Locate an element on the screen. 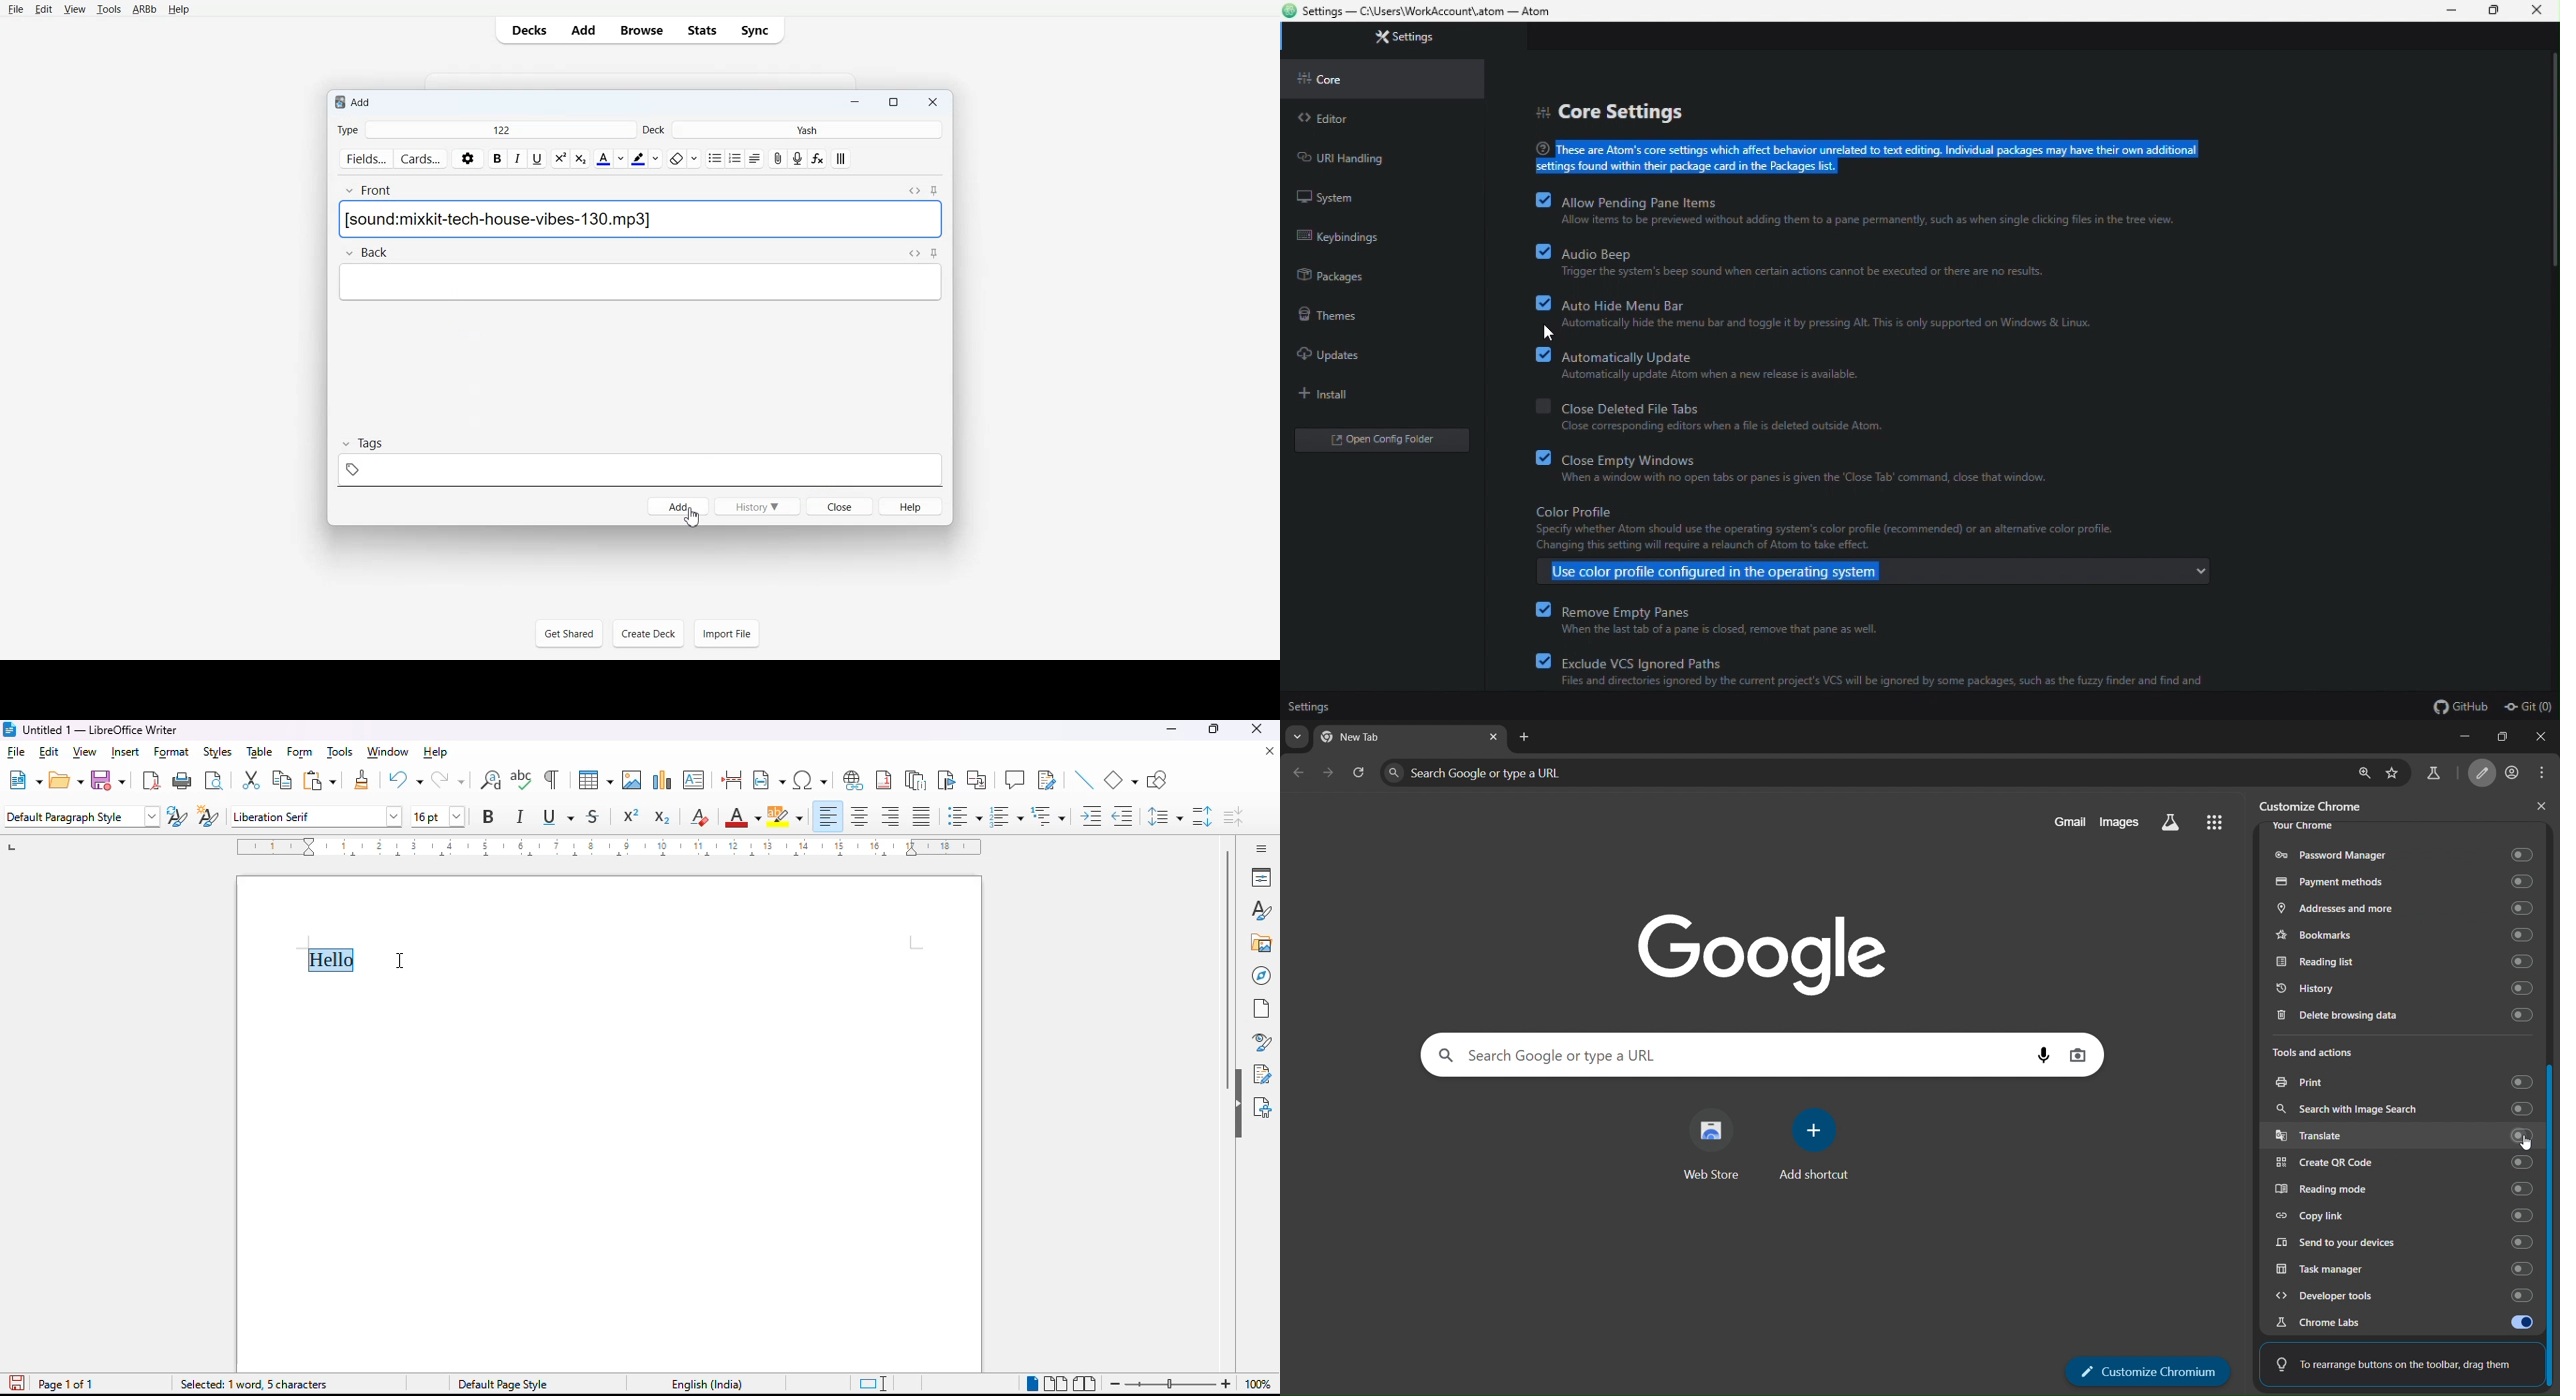  search labs is located at coordinates (2171, 823).